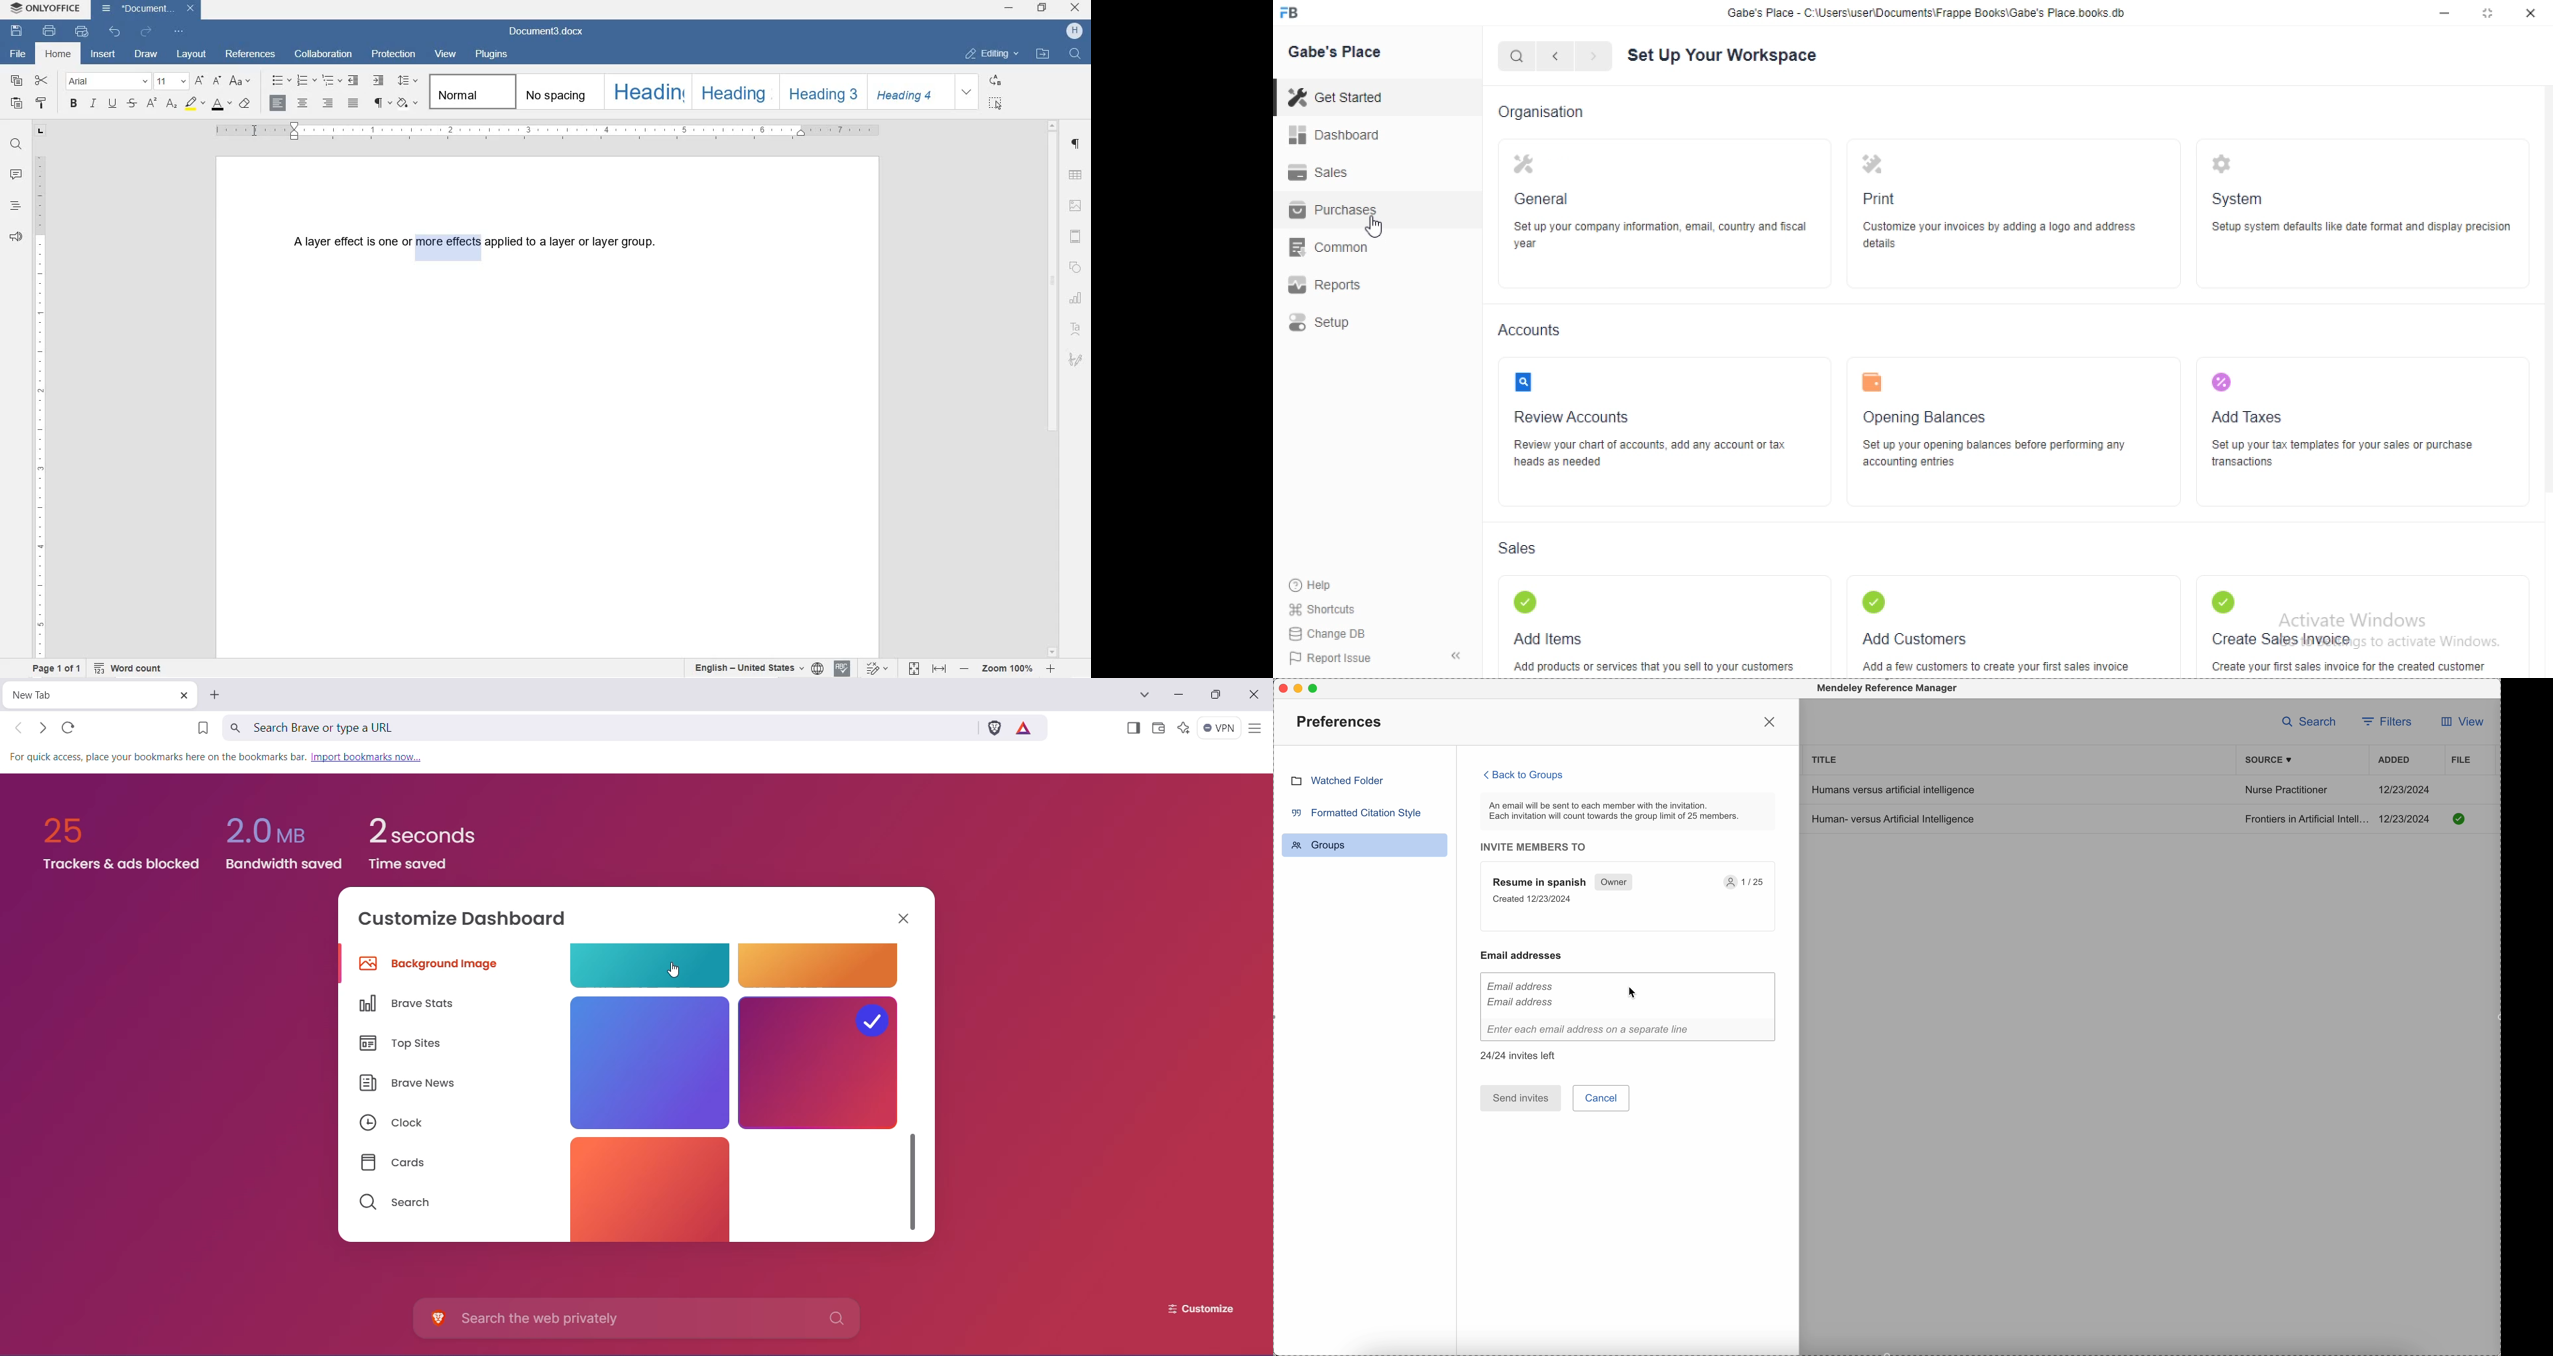 Image resolution: width=2576 pixels, height=1372 pixels. I want to click on An email will be sent to each member with the invitation. Each invitation will count towards the group limit of 25 members., so click(1629, 811).